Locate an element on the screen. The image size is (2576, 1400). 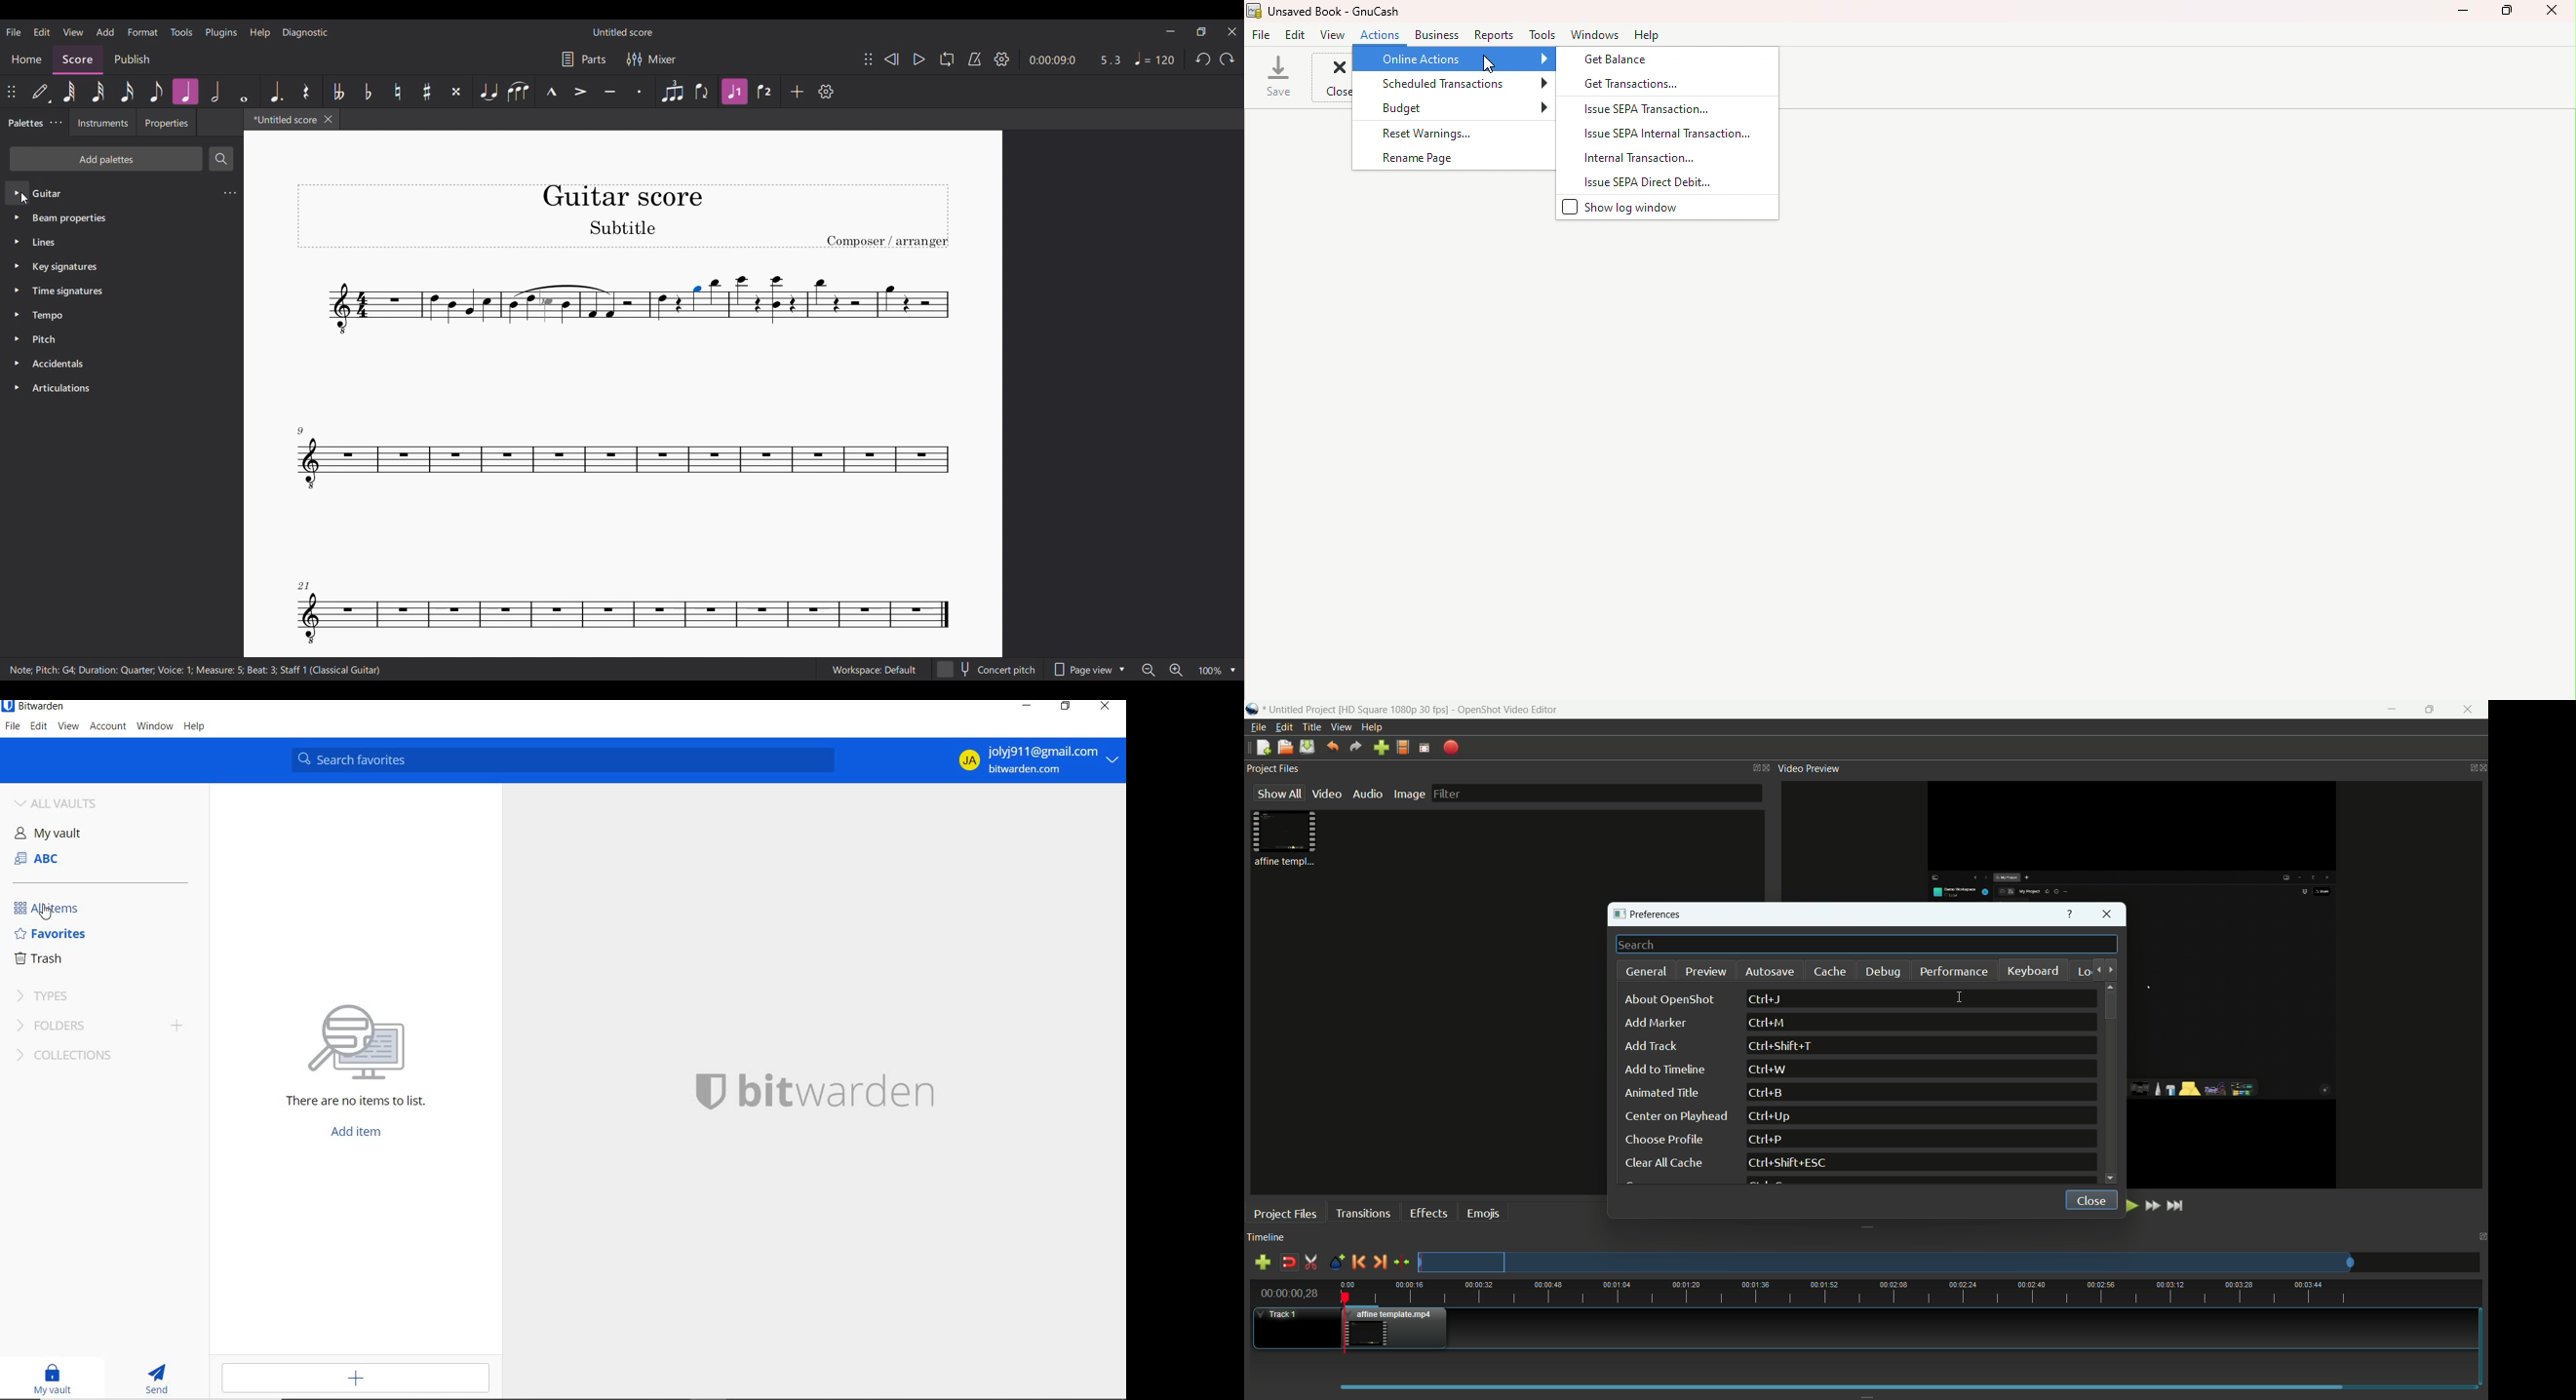
TYPES is located at coordinates (49, 996).